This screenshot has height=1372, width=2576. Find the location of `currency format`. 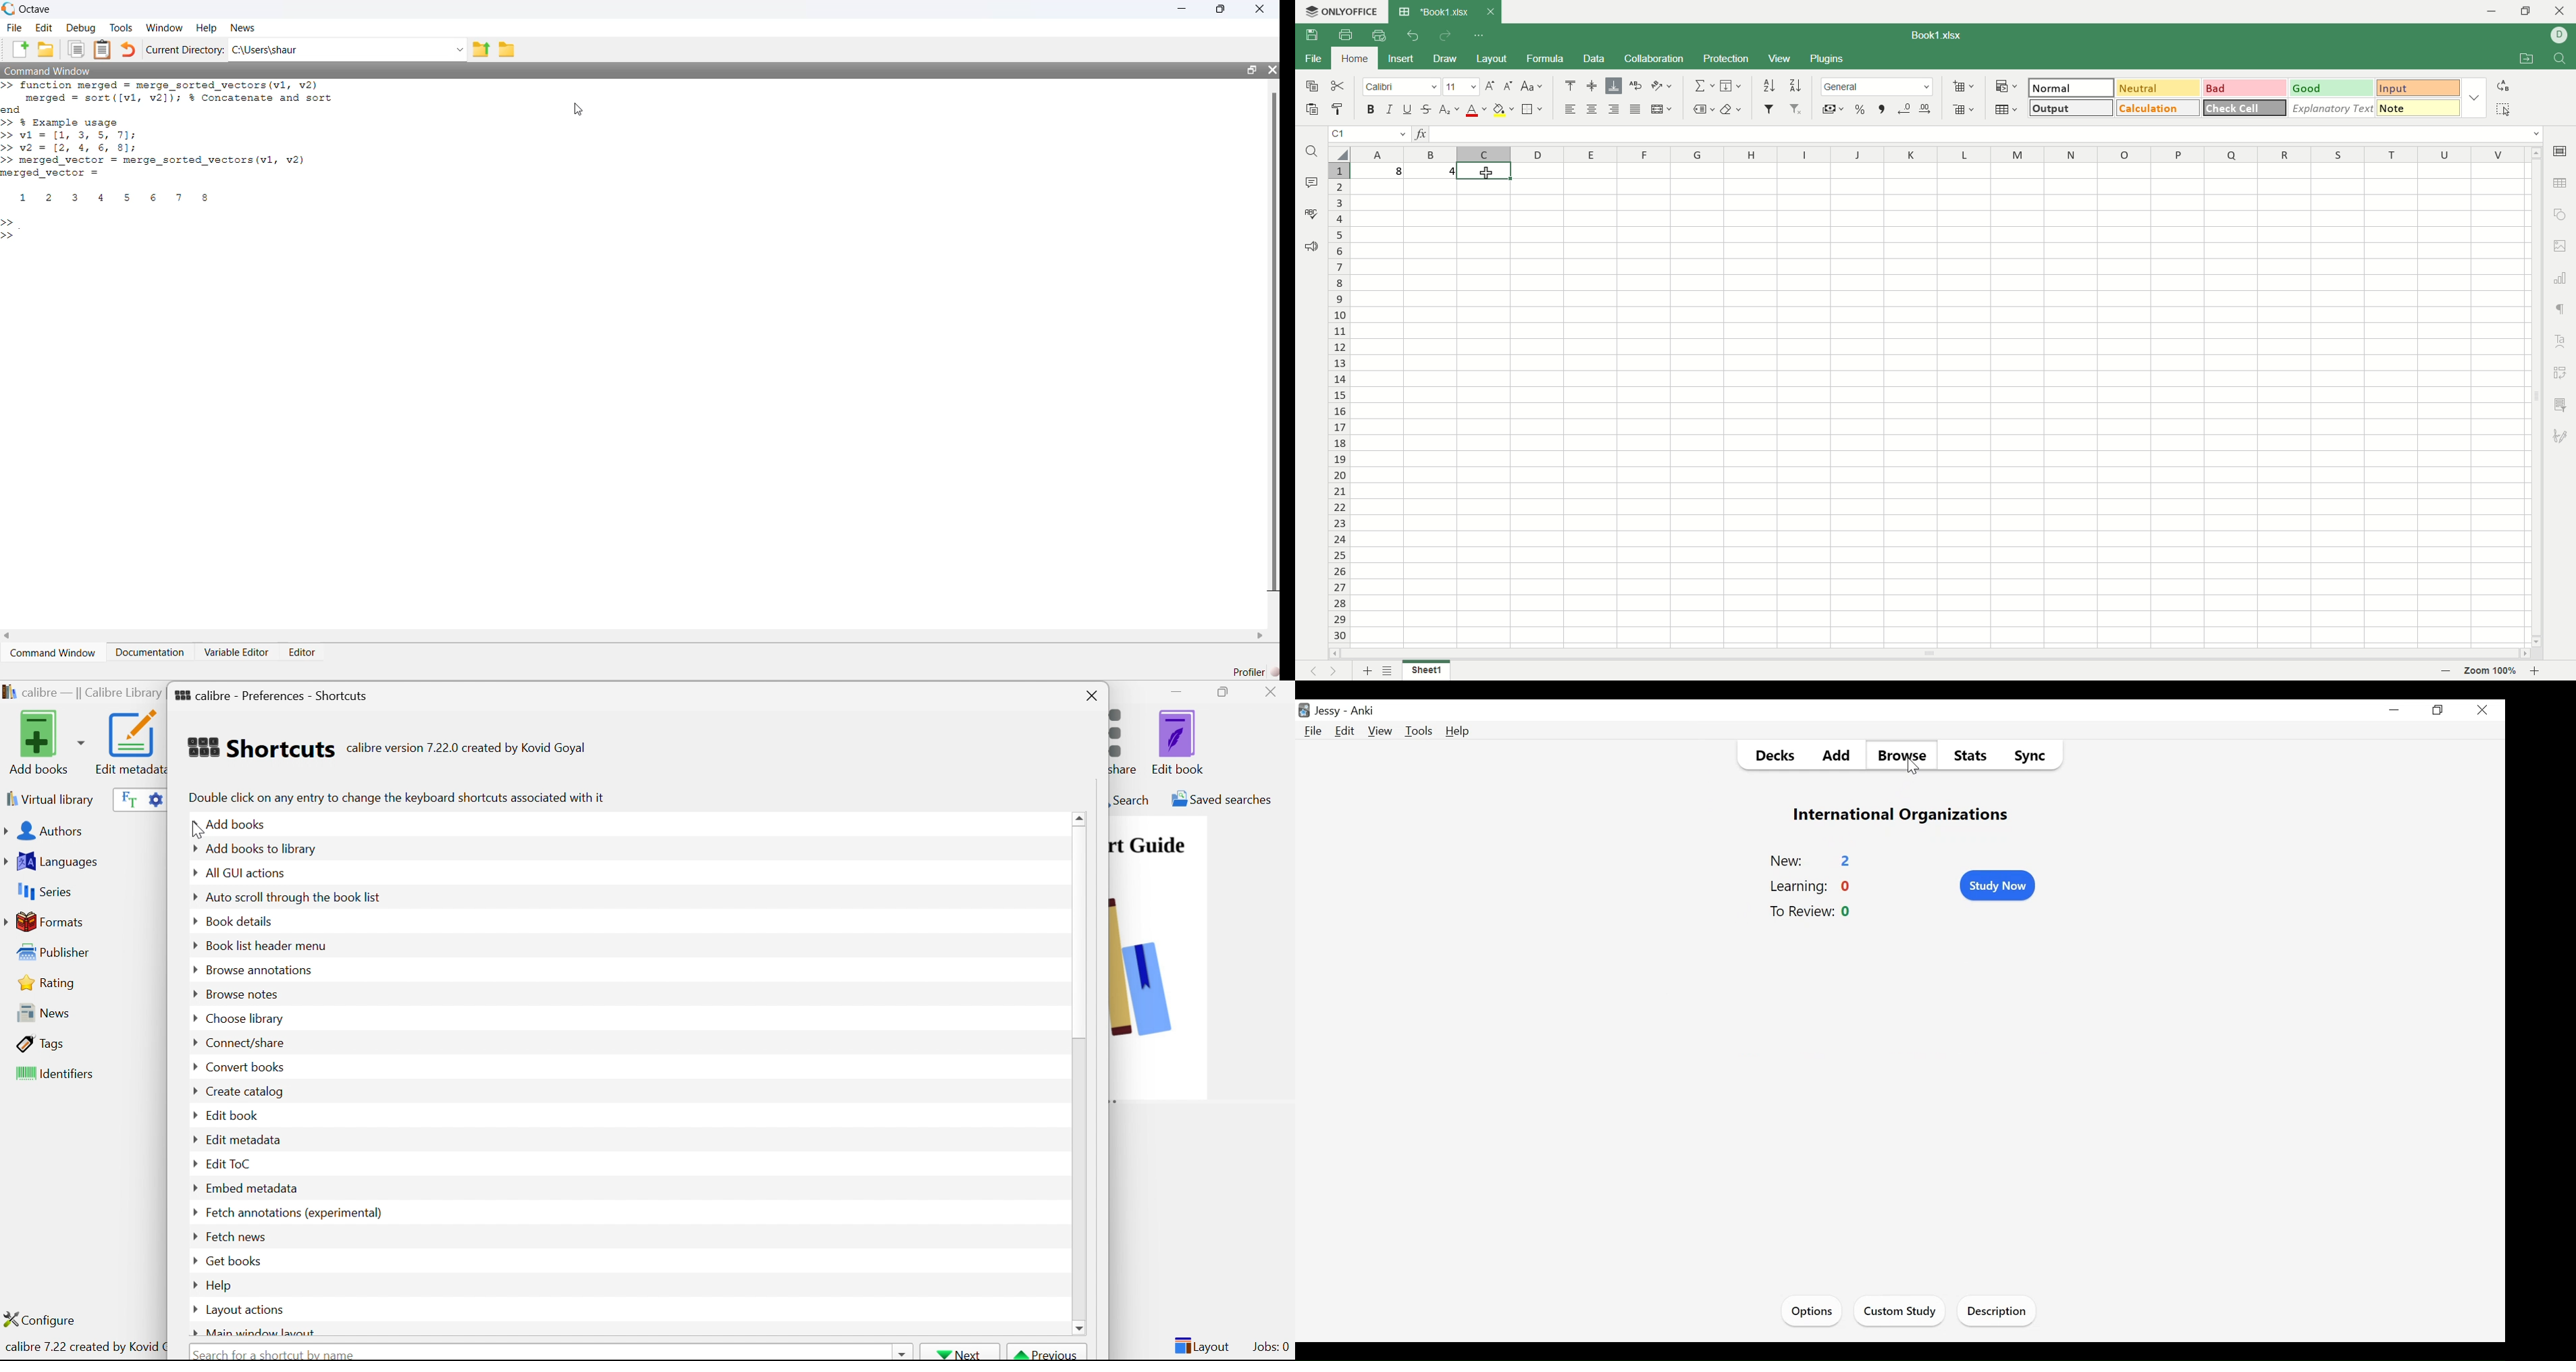

currency format is located at coordinates (1832, 109).